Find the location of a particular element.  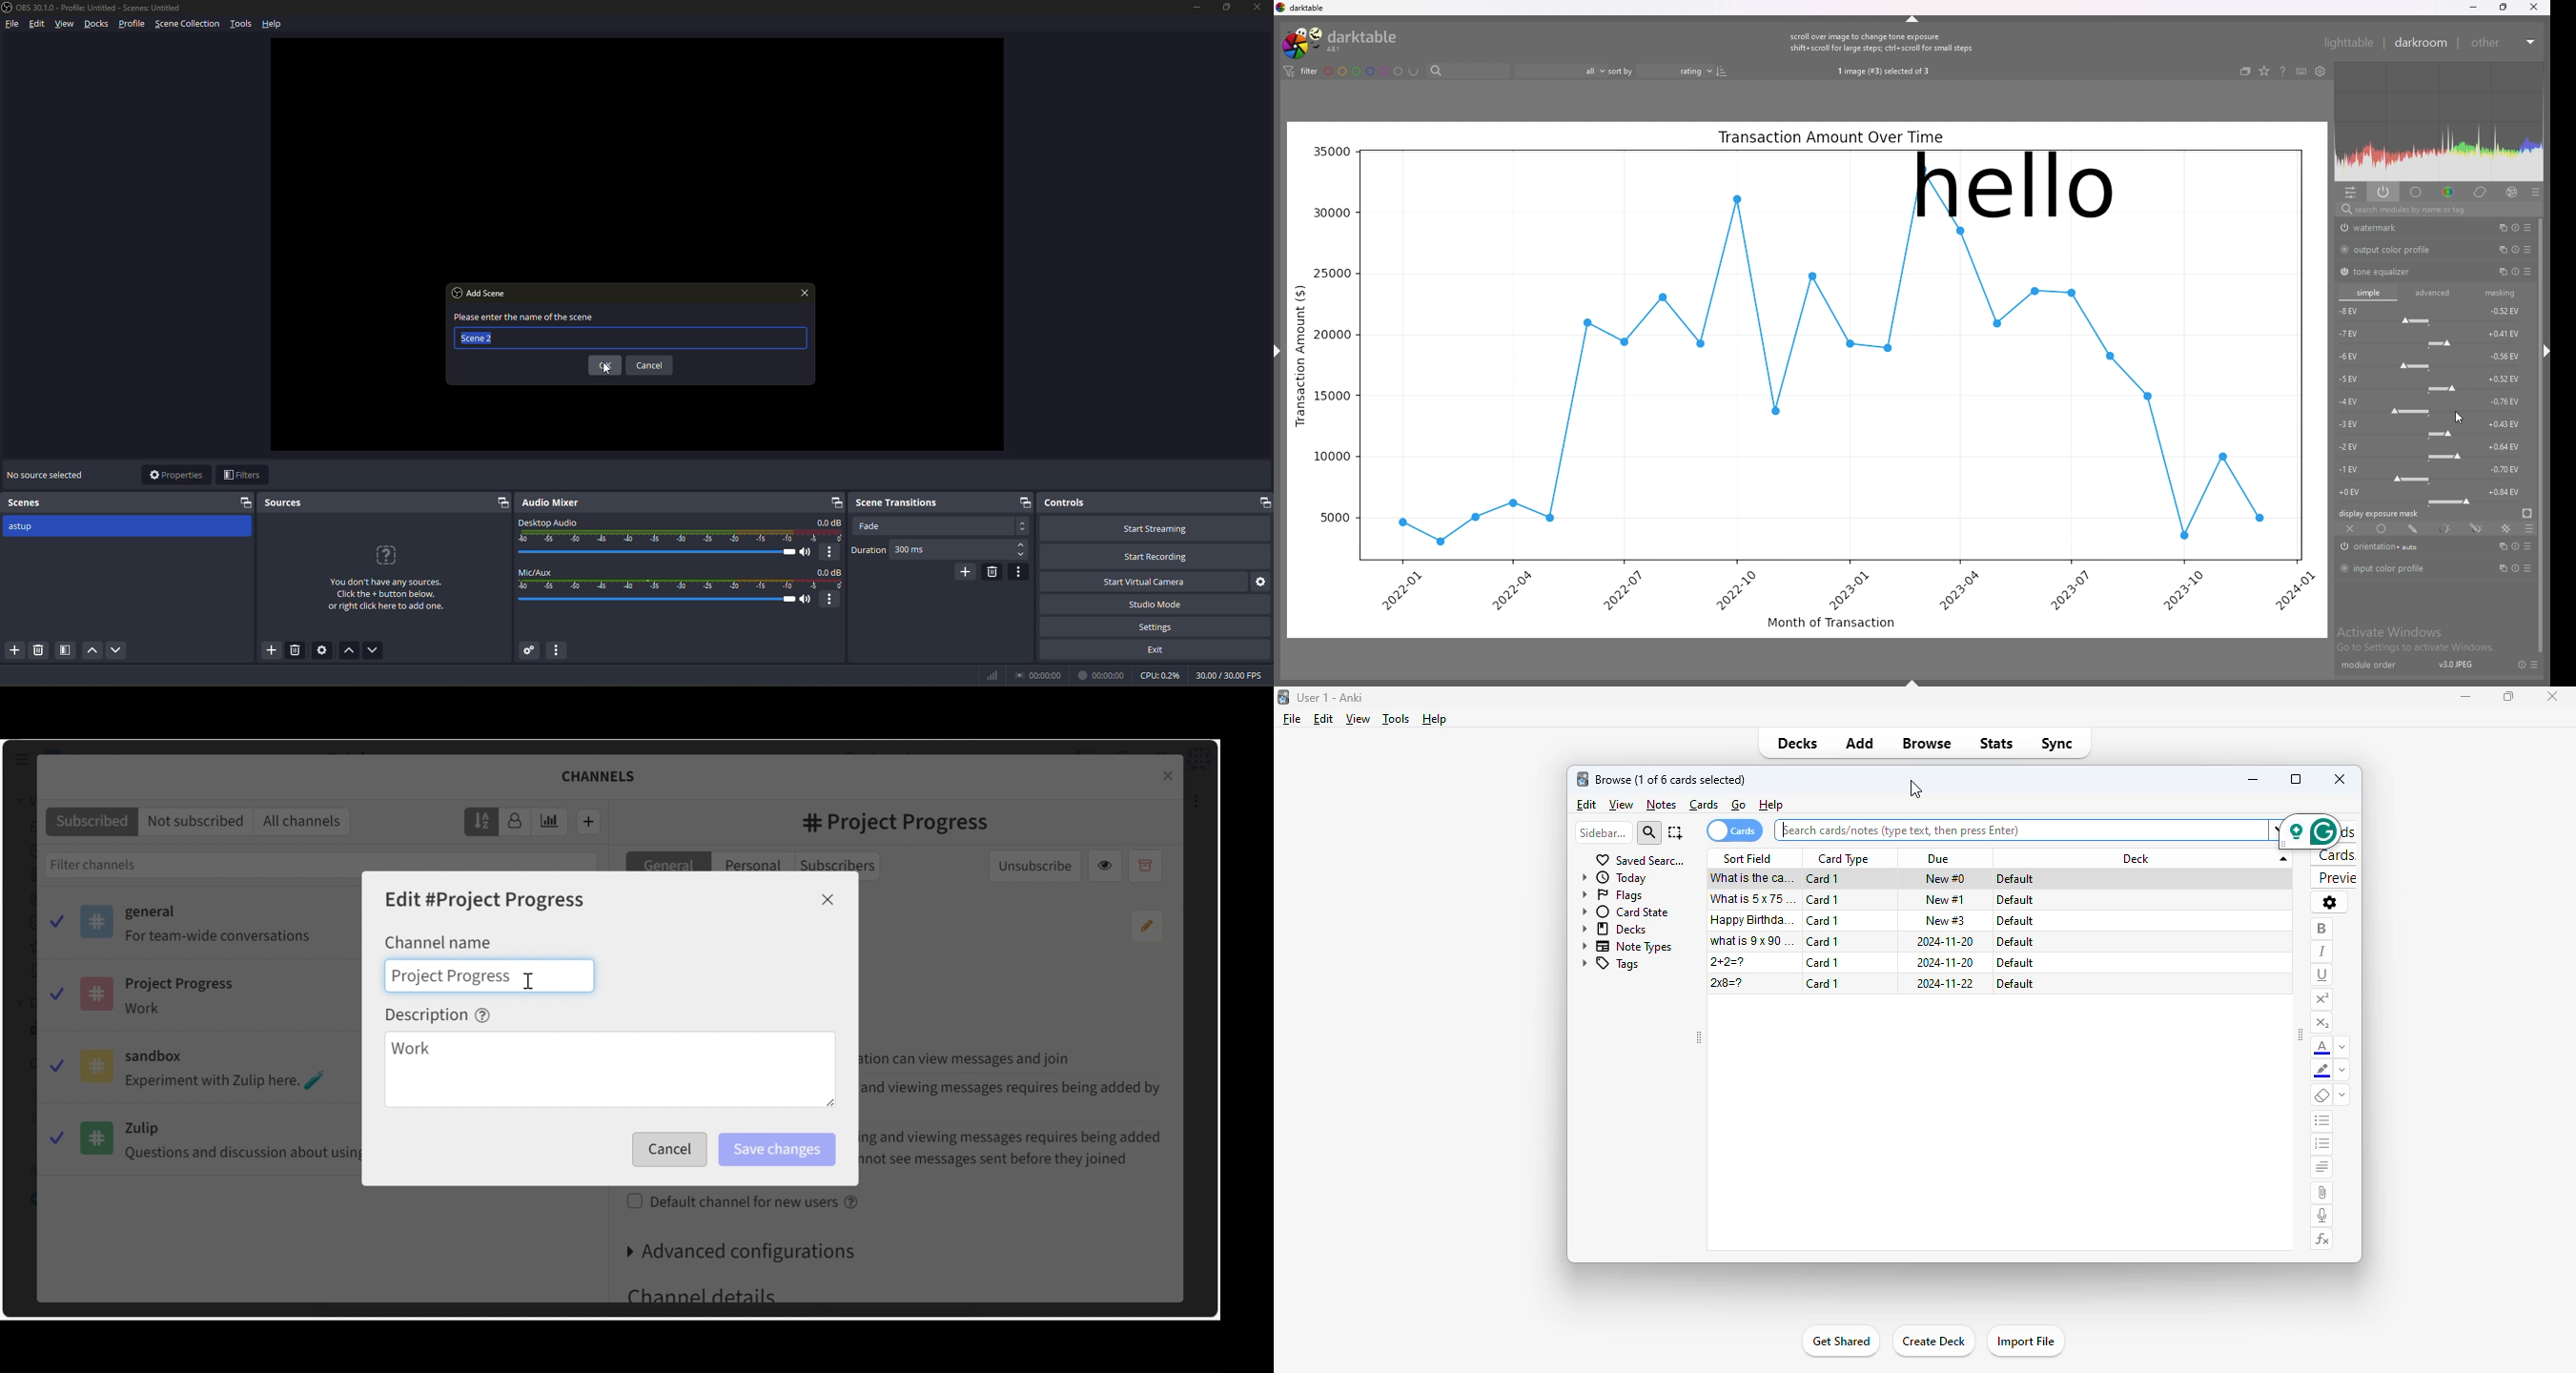

ok is located at coordinates (606, 364).